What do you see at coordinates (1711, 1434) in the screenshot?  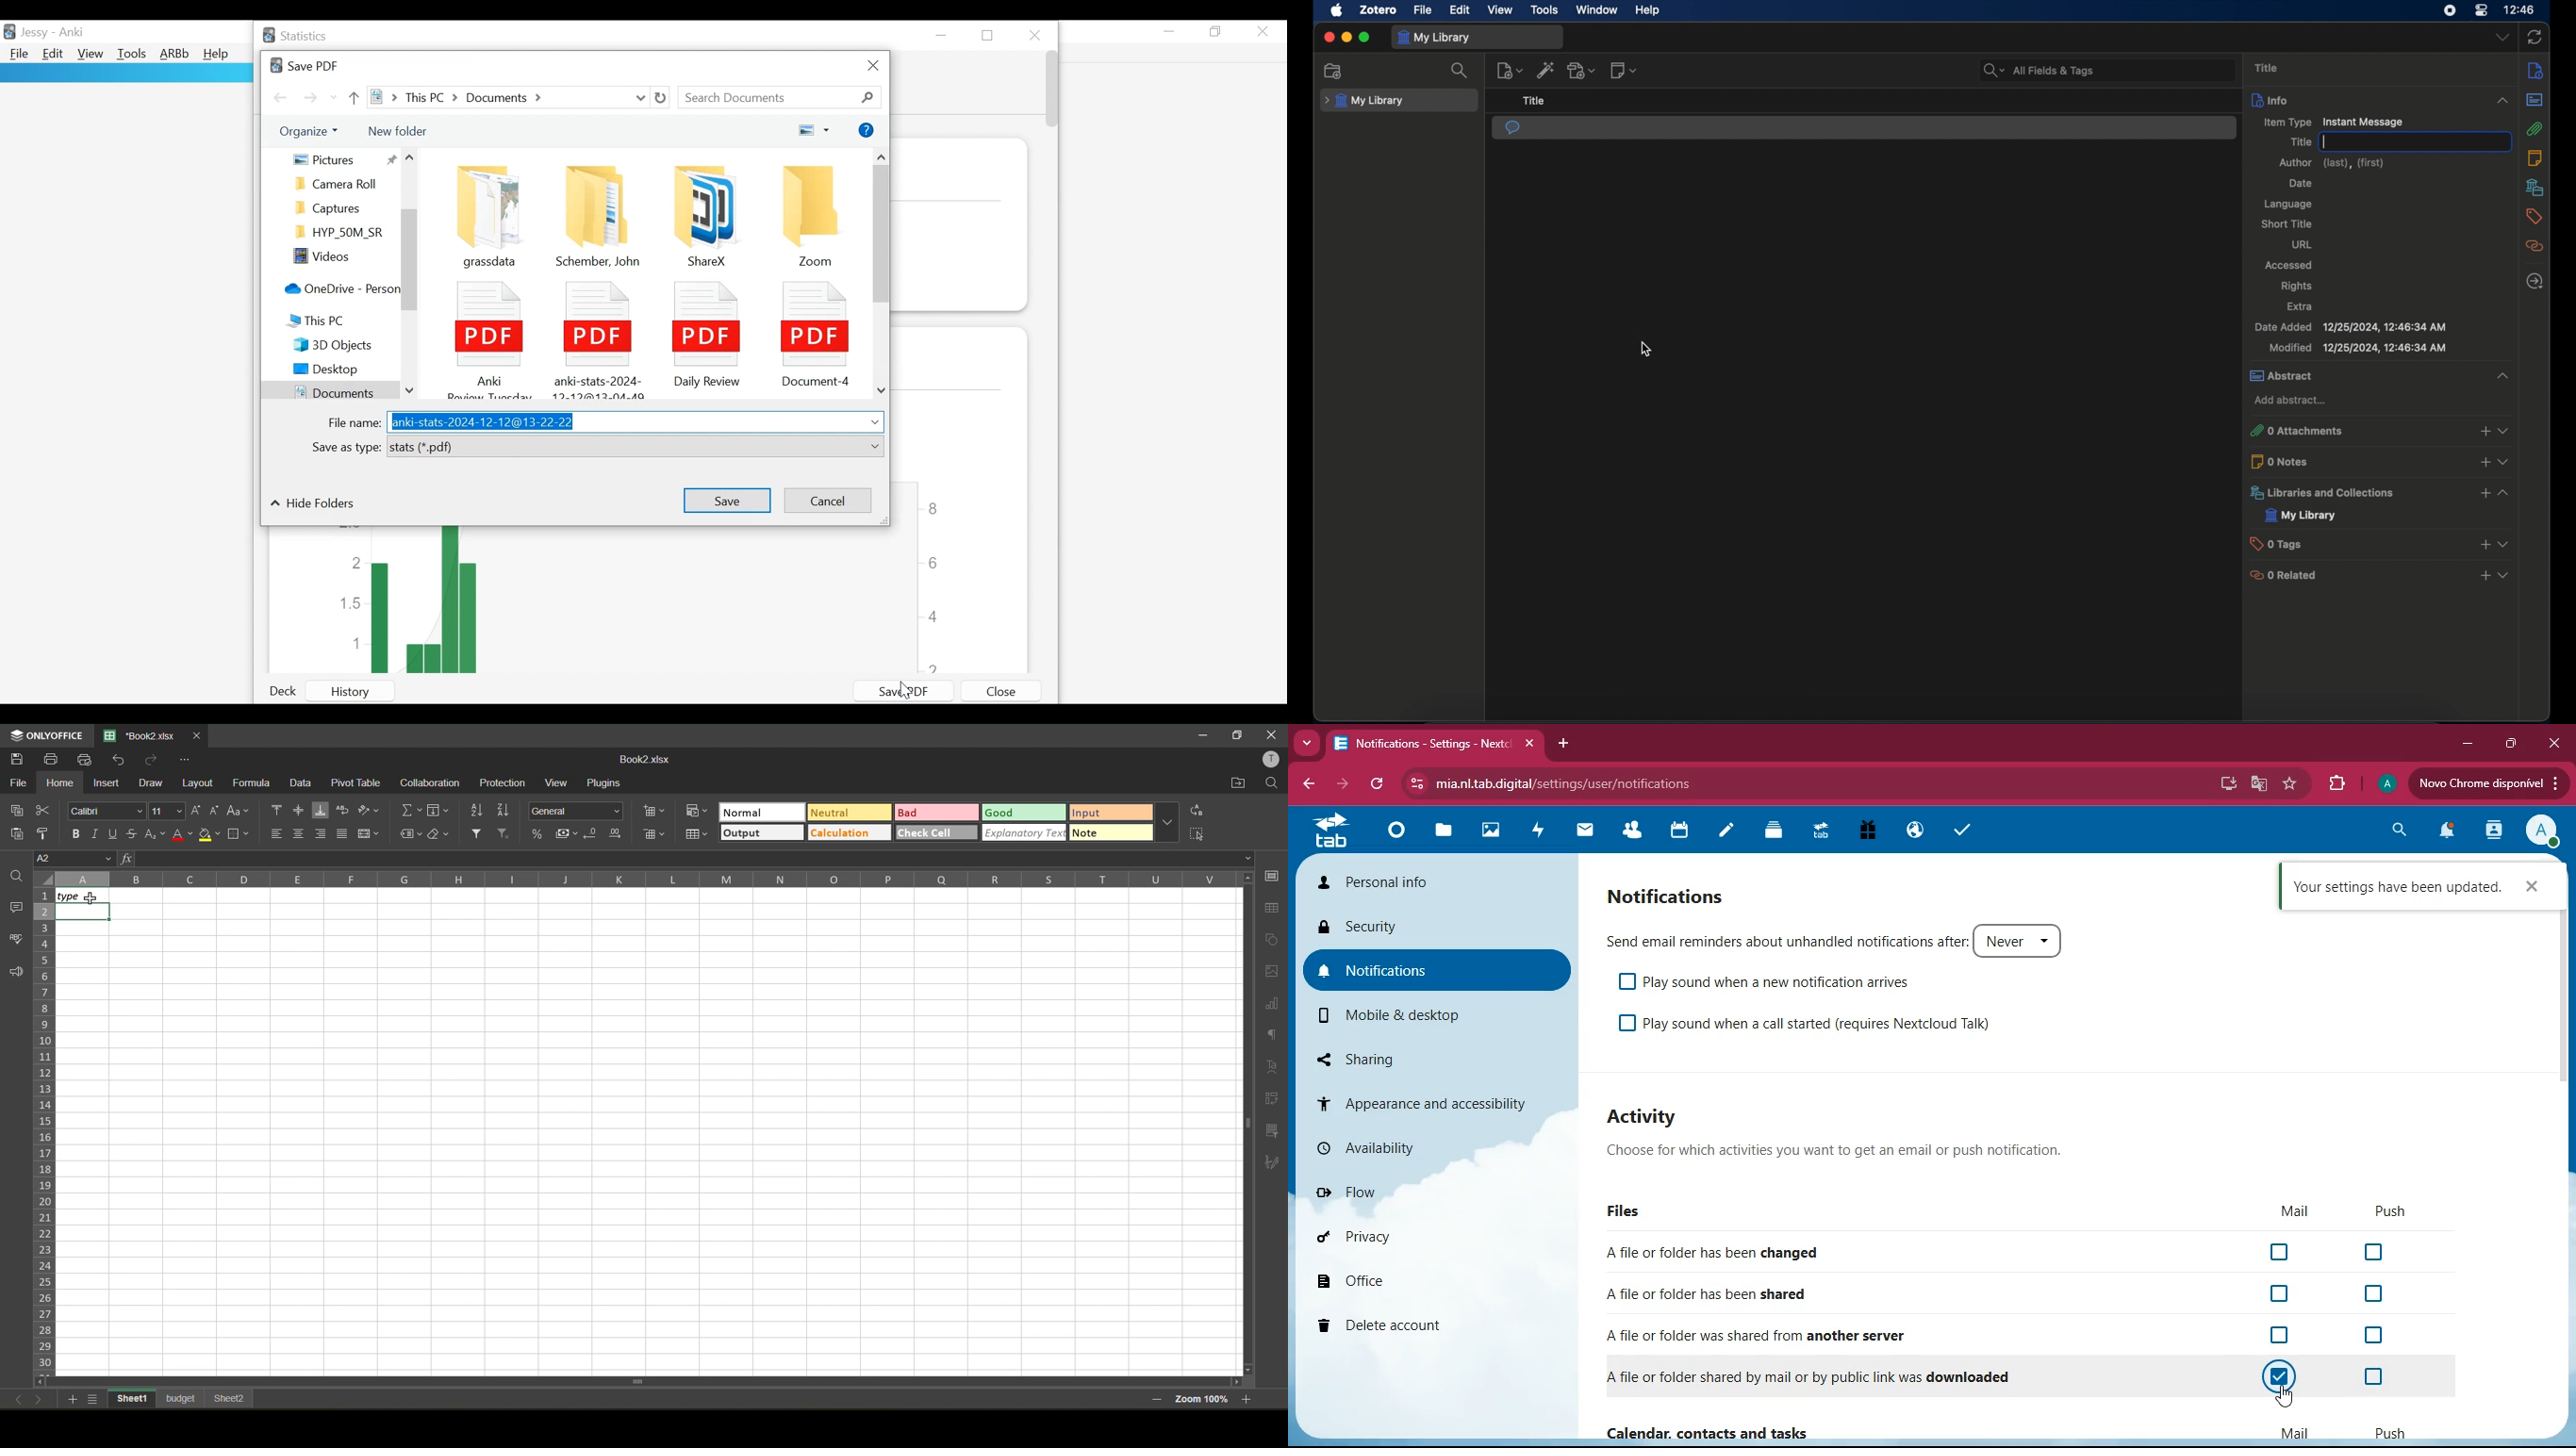 I see `Calendar, contact and tasks` at bounding box center [1711, 1434].